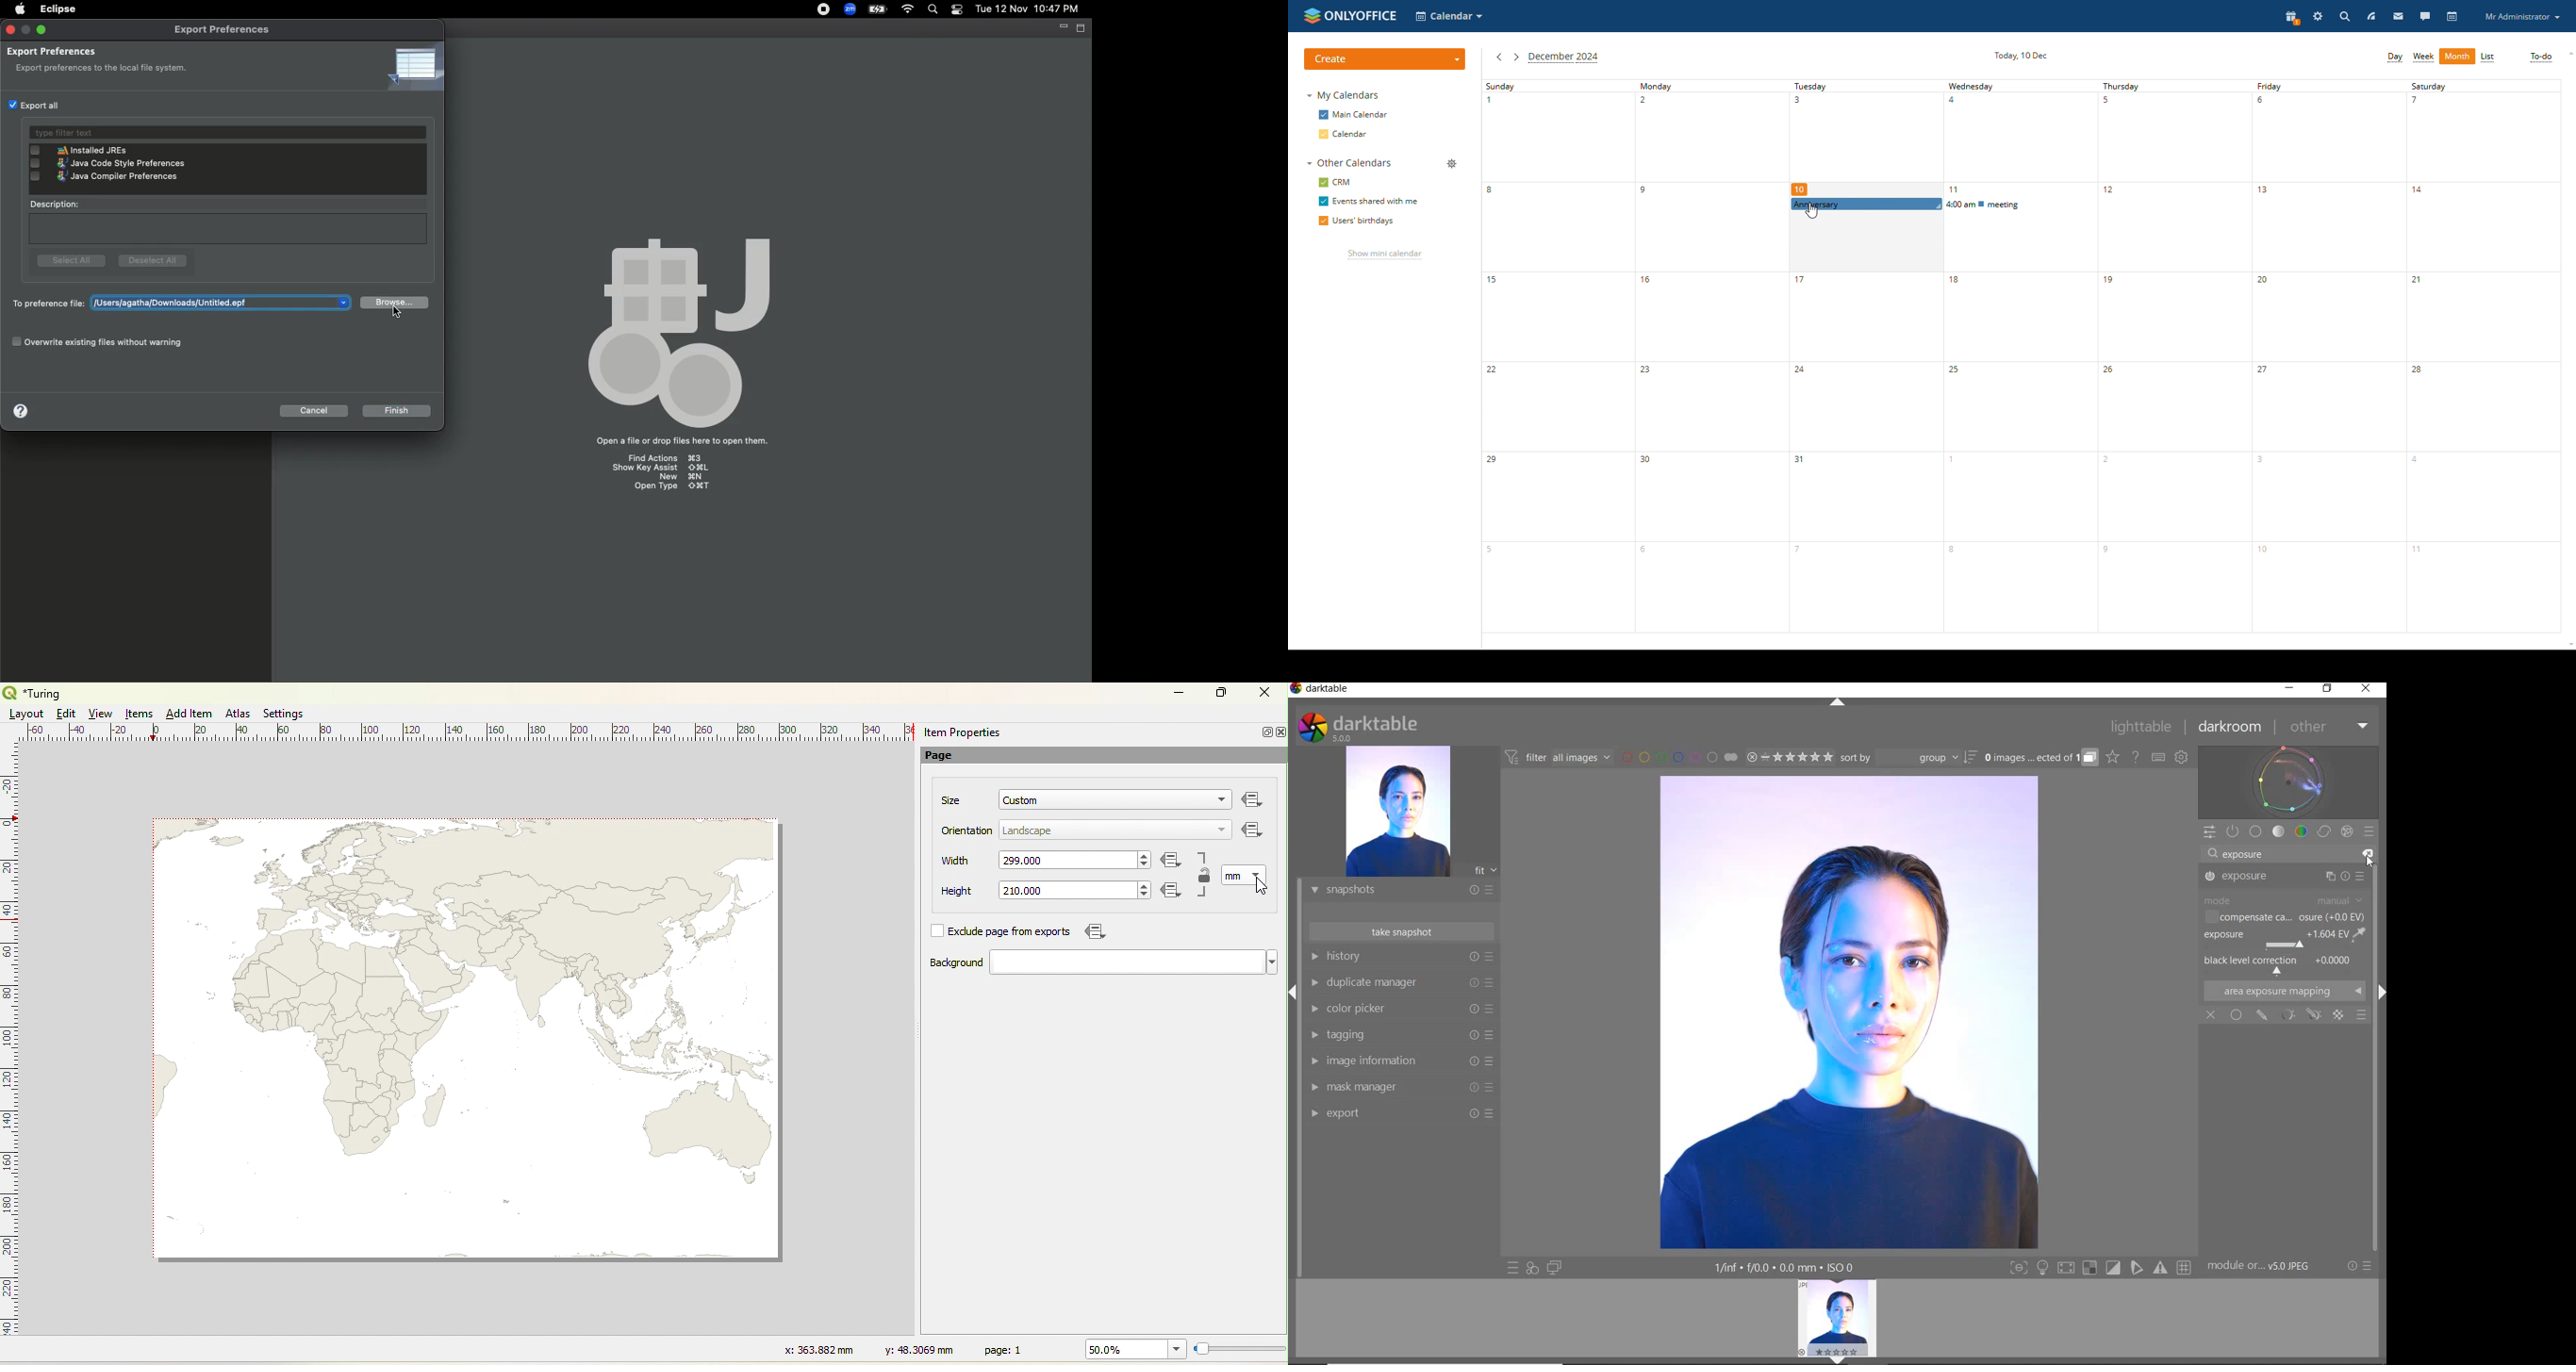 Image resolution: width=2576 pixels, height=1372 pixels. Describe the element at coordinates (397, 313) in the screenshot. I see `Cursor` at that location.